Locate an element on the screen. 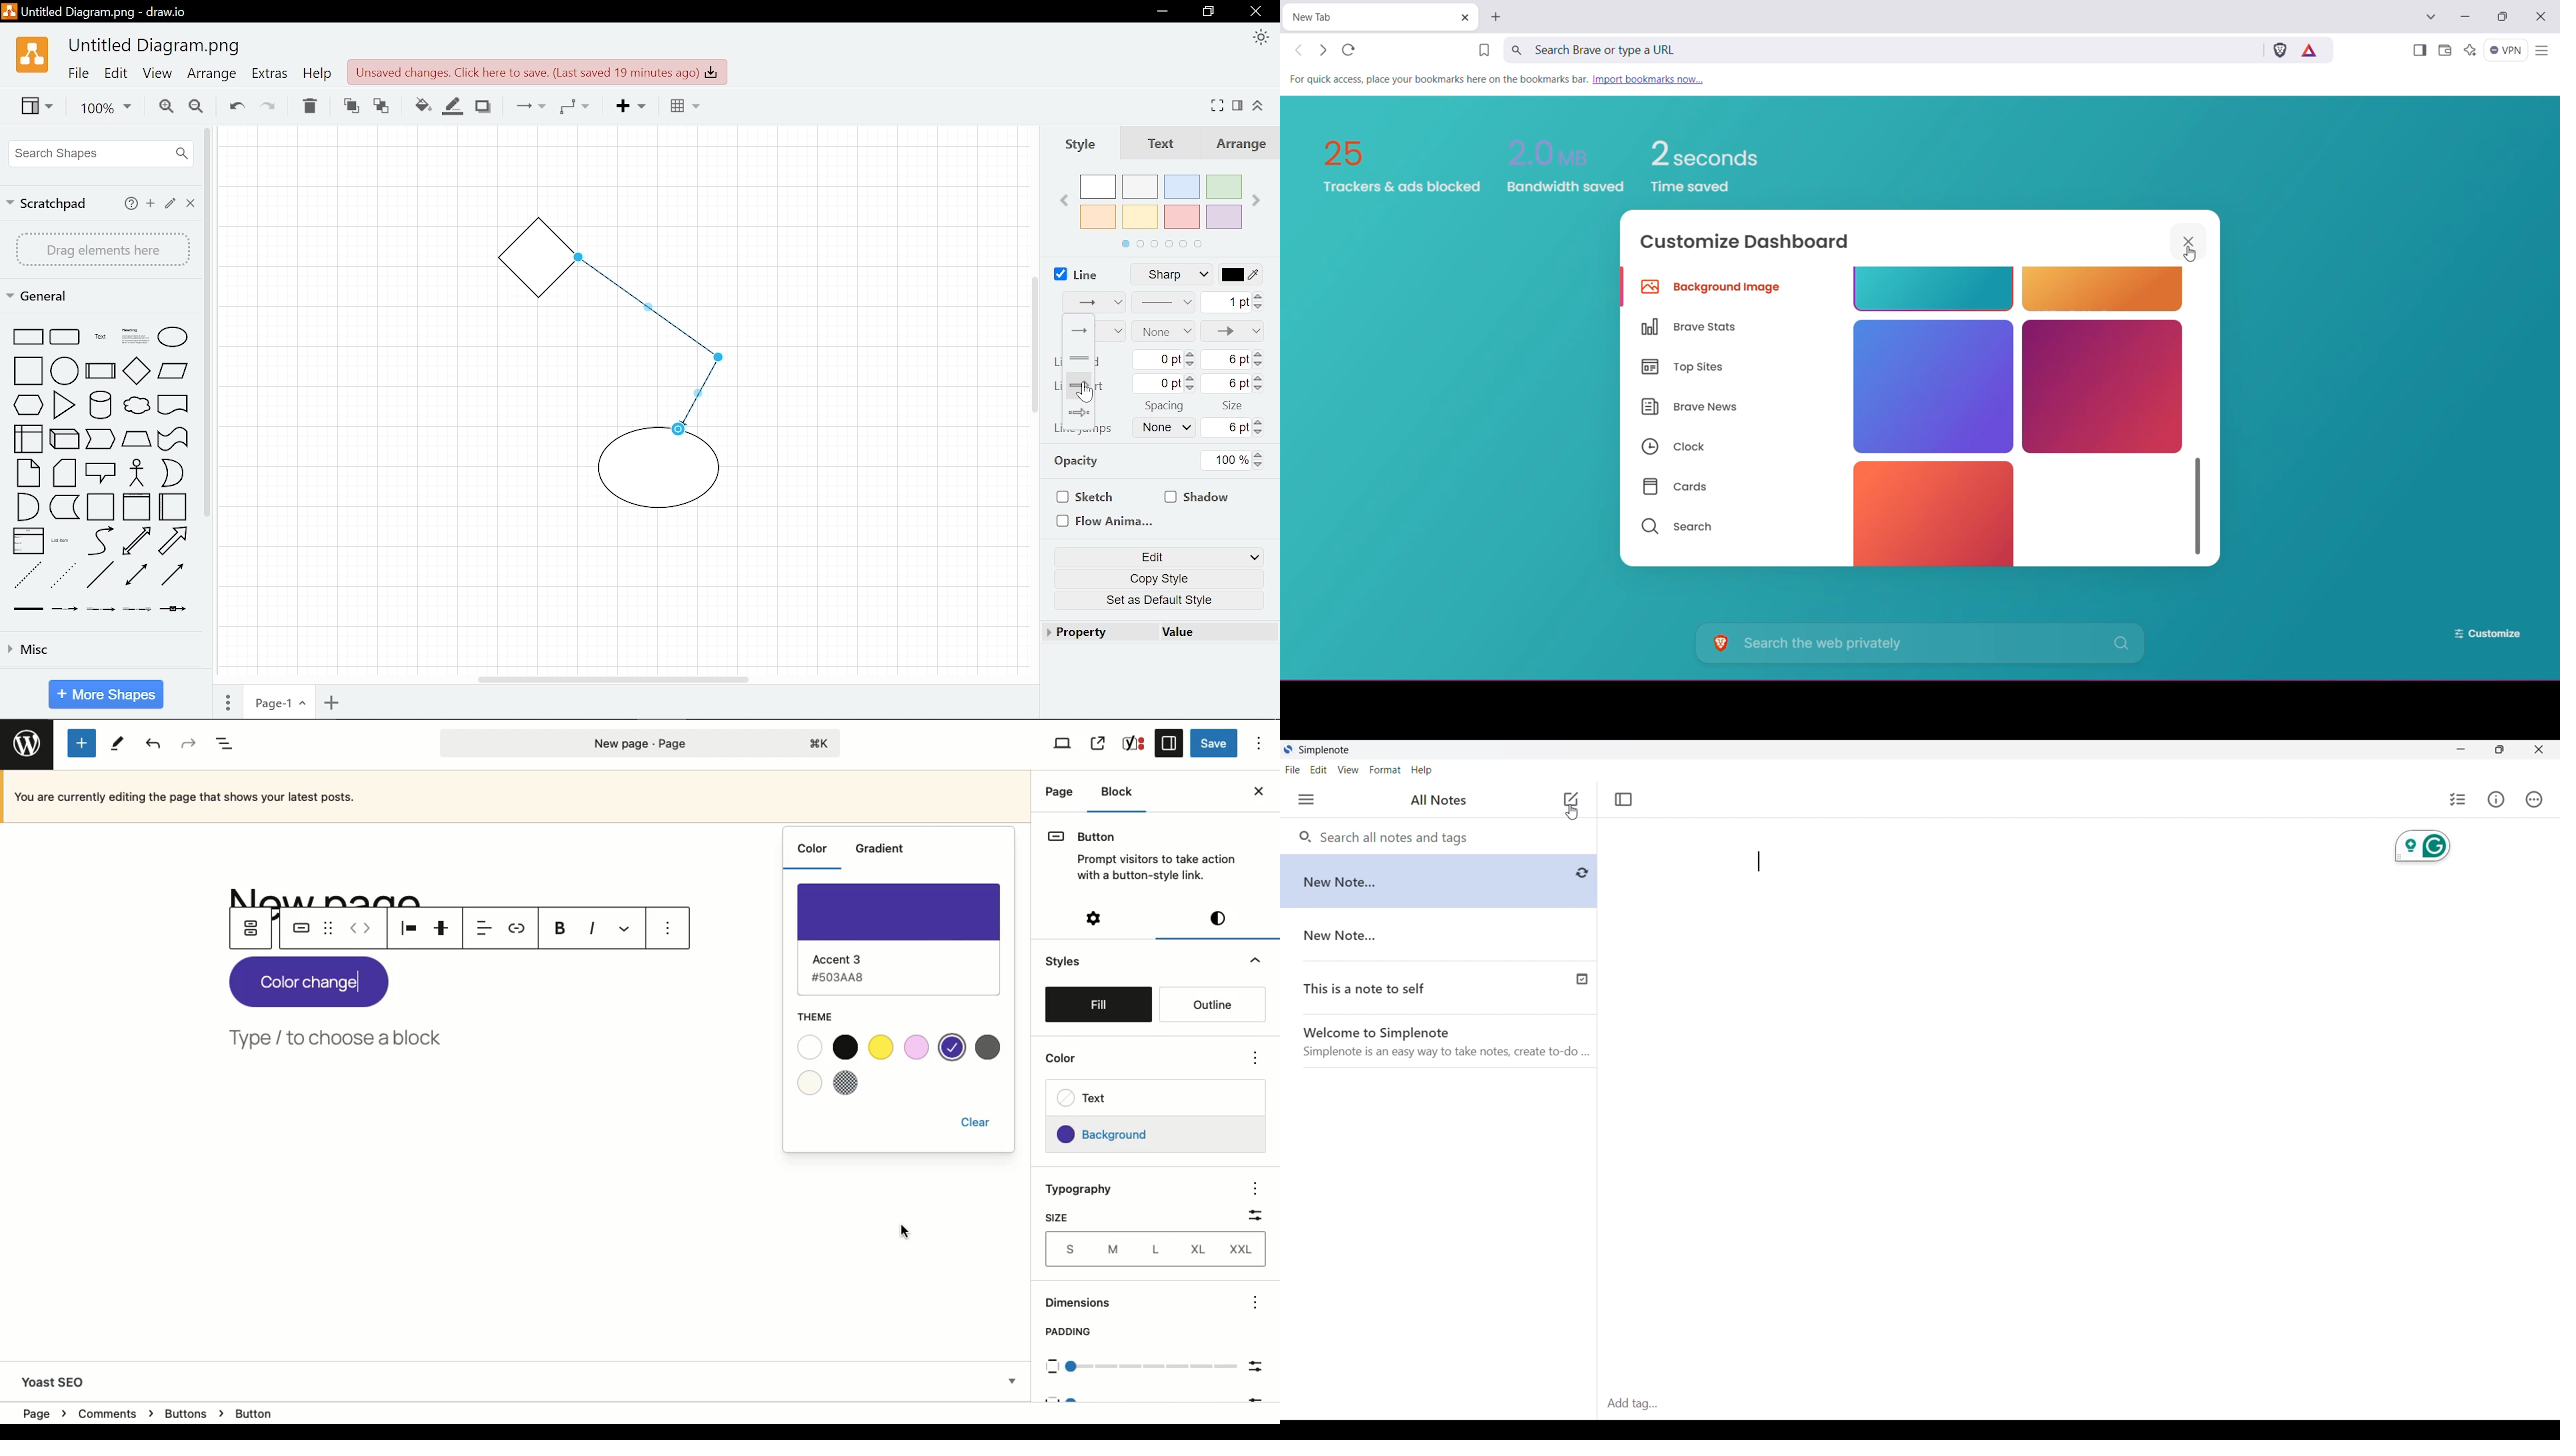 The height and width of the screenshot is (1456, 2576). shape is located at coordinates (102, 371).